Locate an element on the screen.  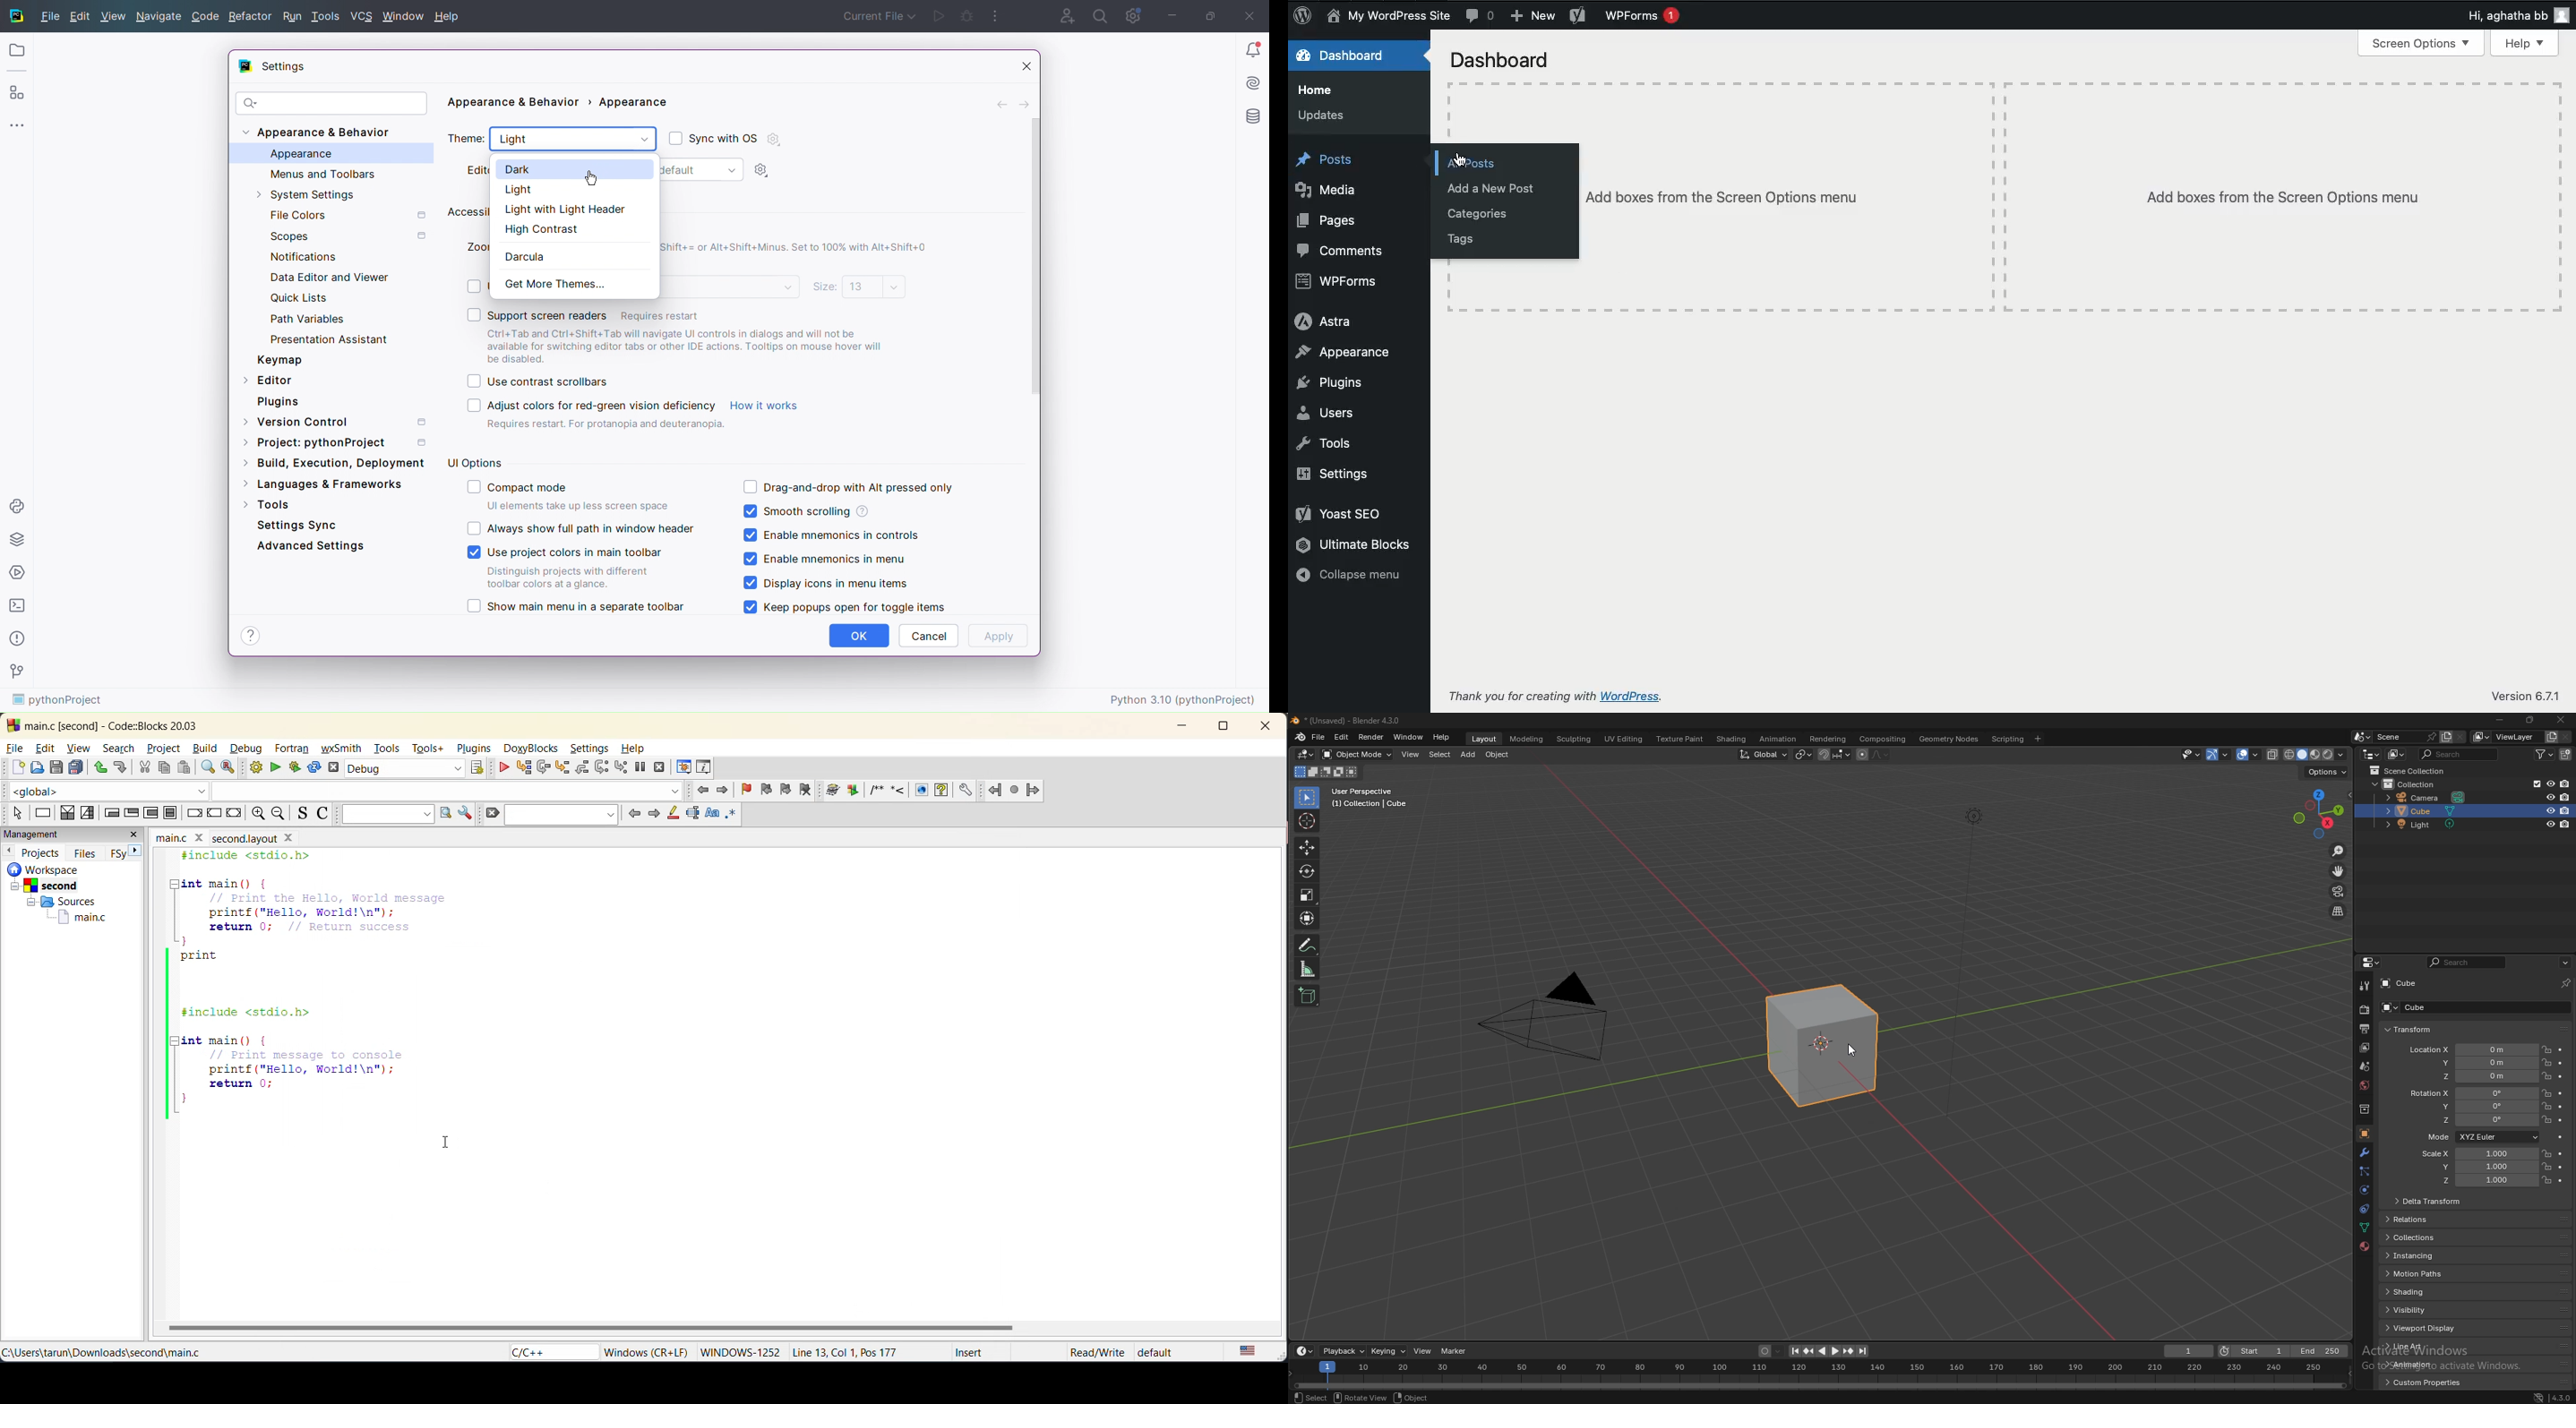
Presentation Assistant is located at coordinates (331, 339).